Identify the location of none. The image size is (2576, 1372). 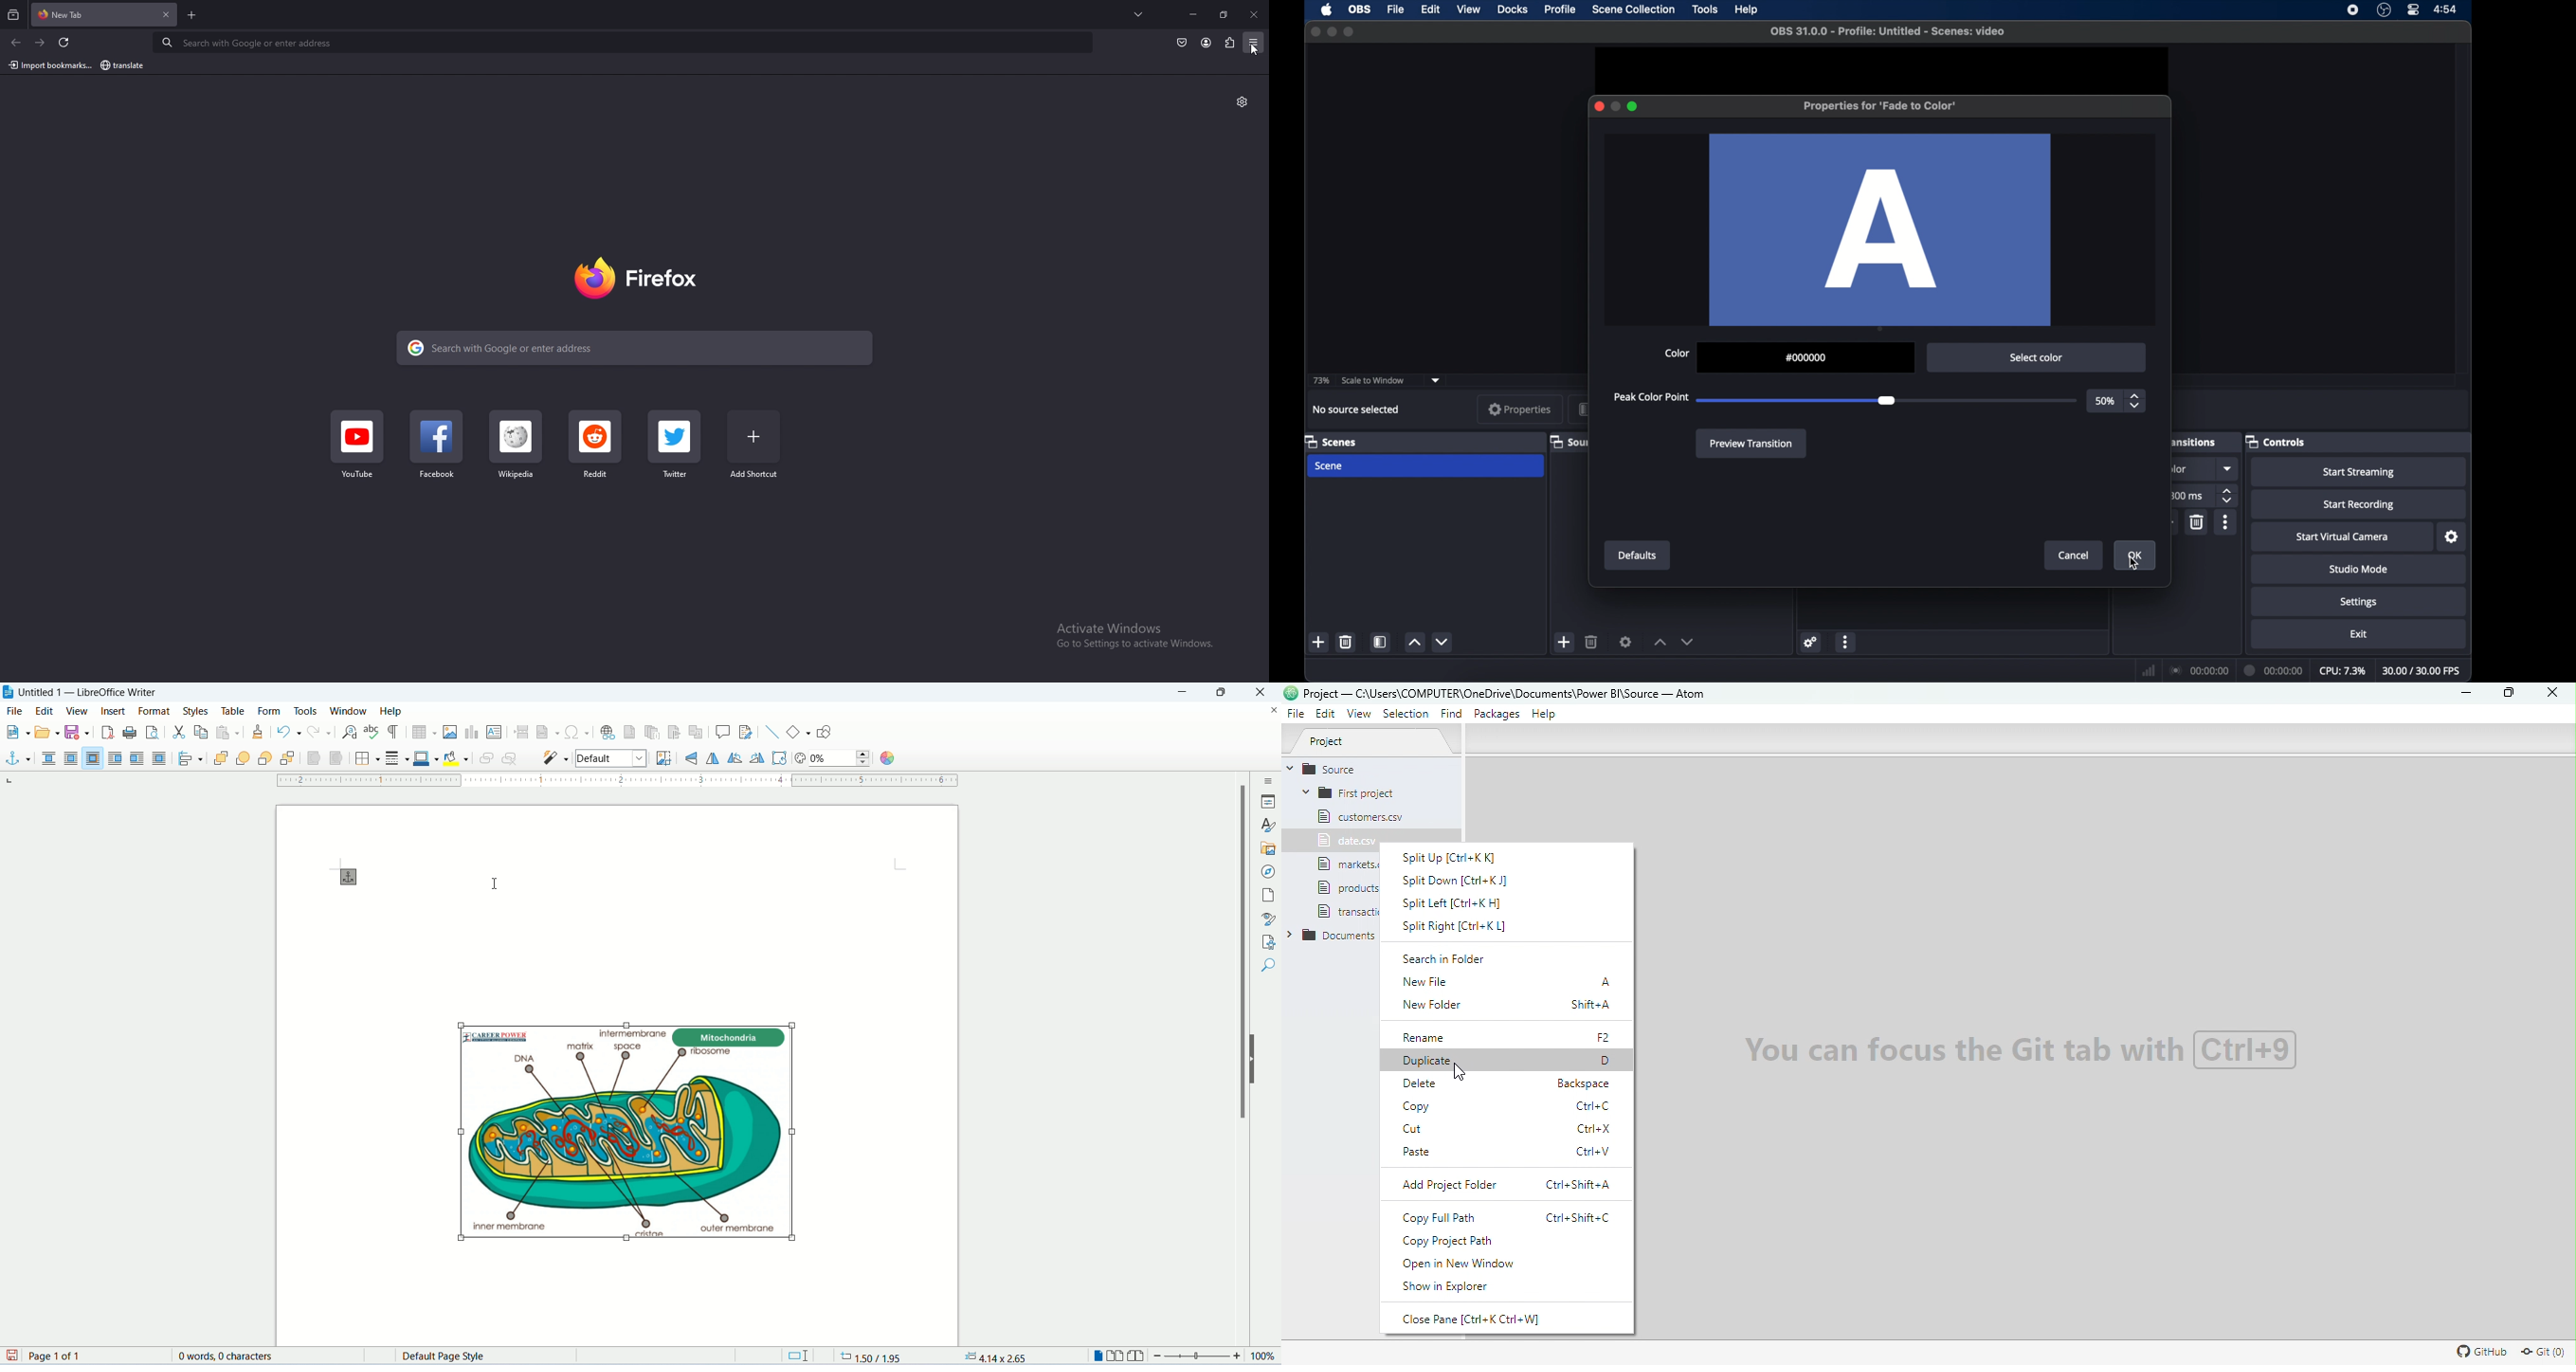
(51, 759).